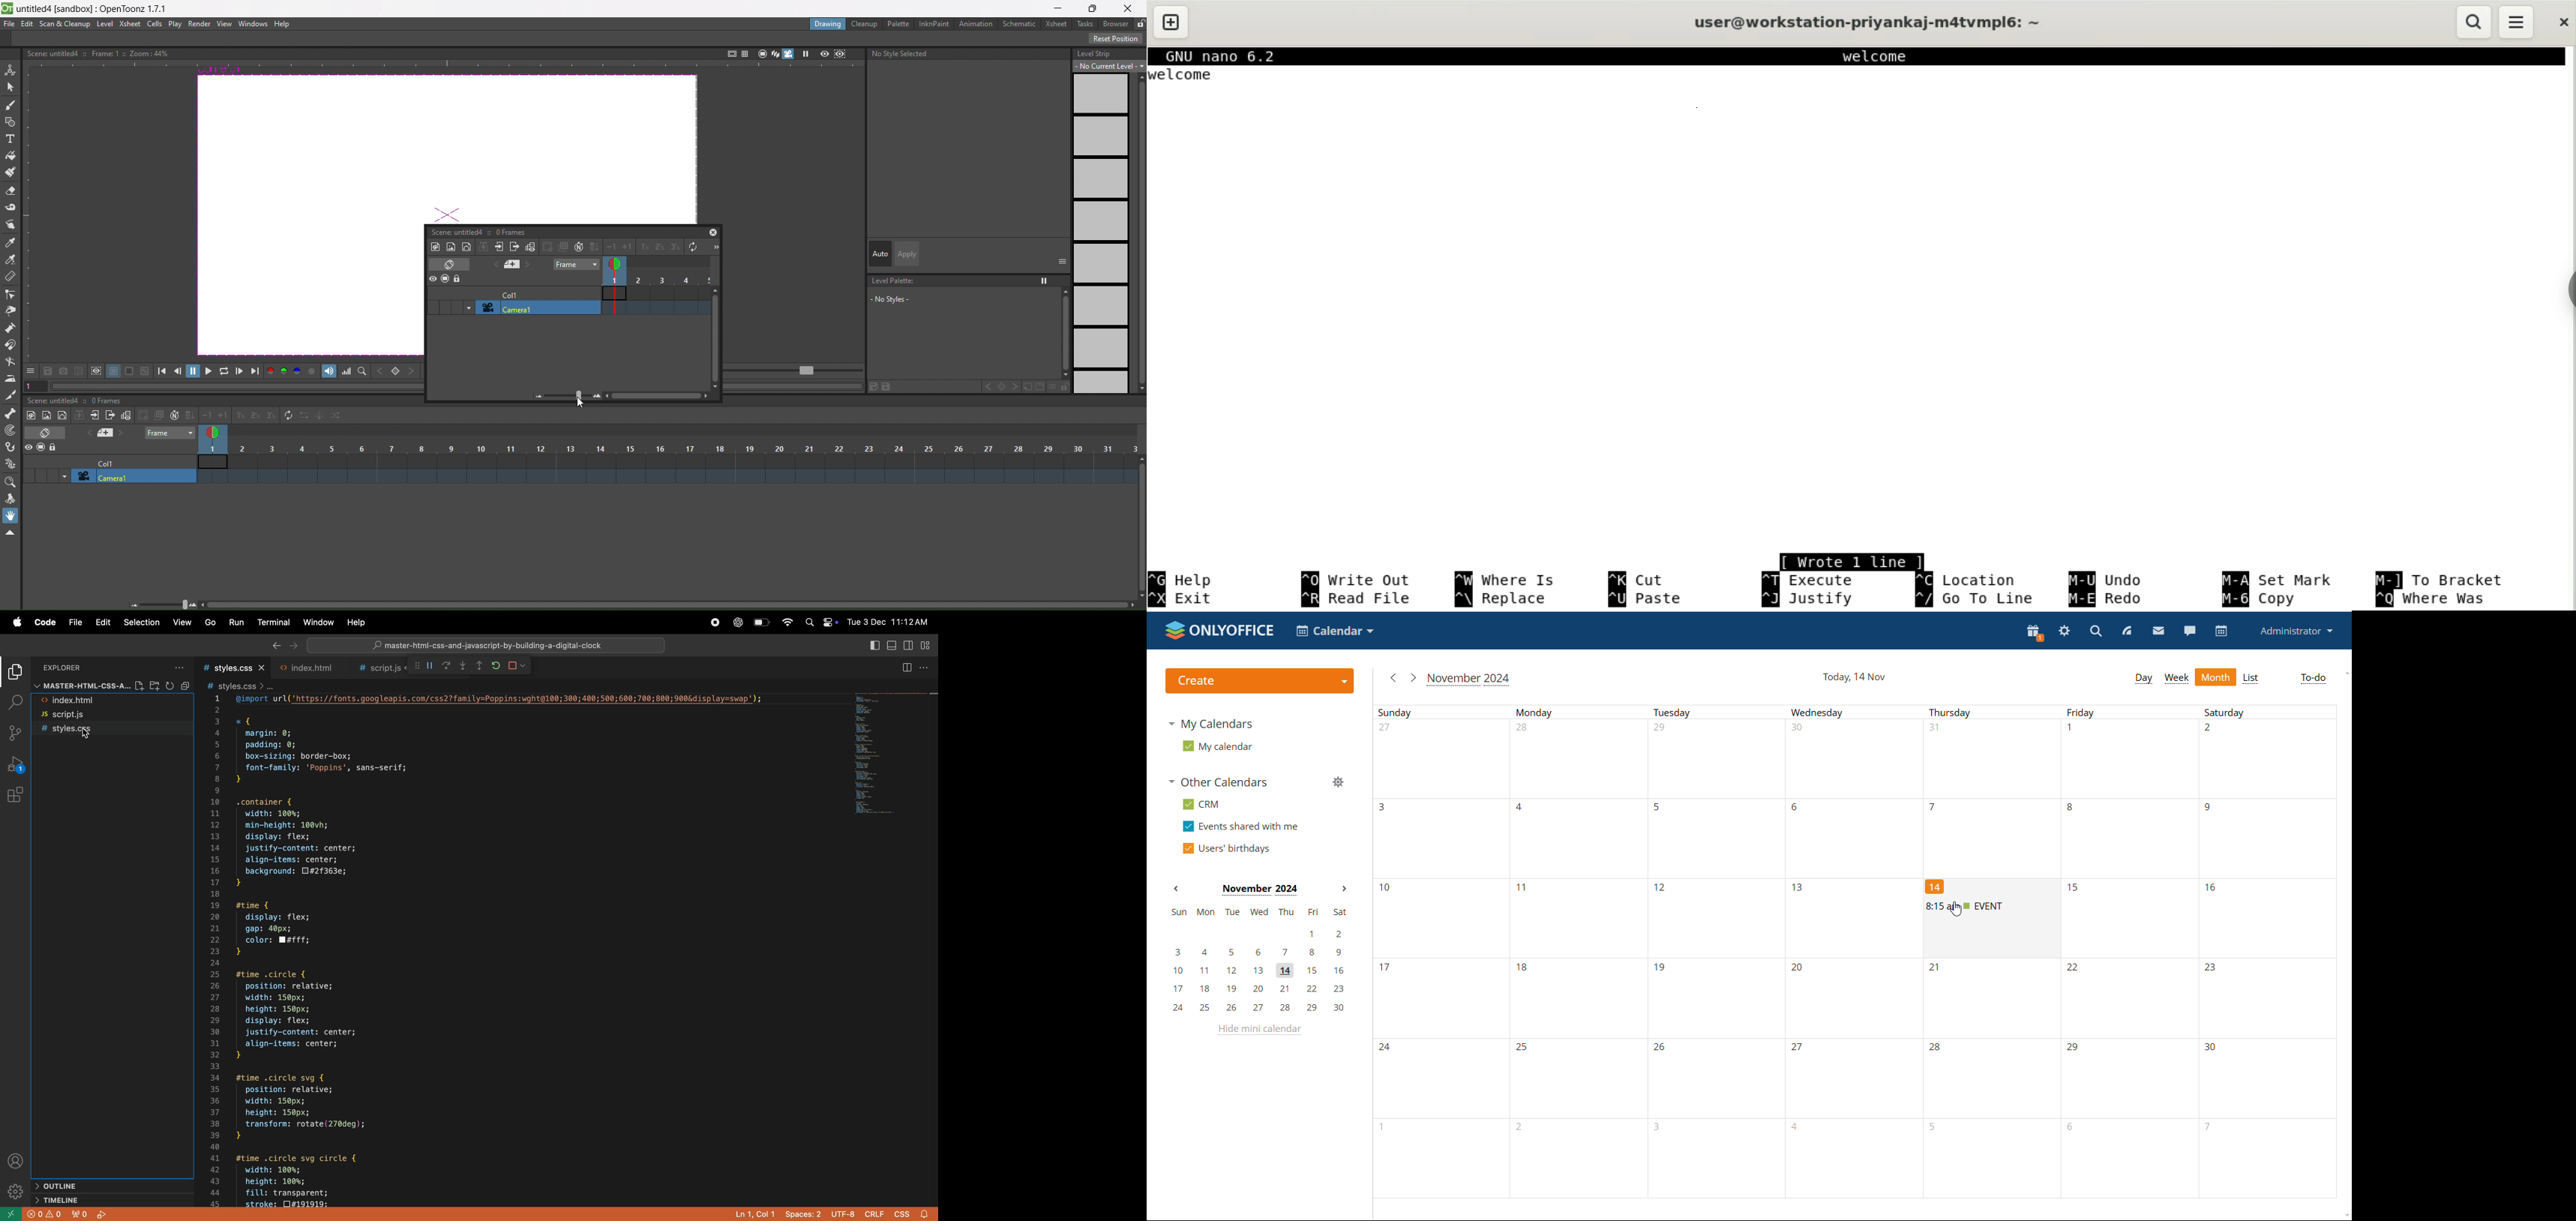 The width and height of the screenshot is (2576, 1232). I want to click on cells, so click(155, 23).